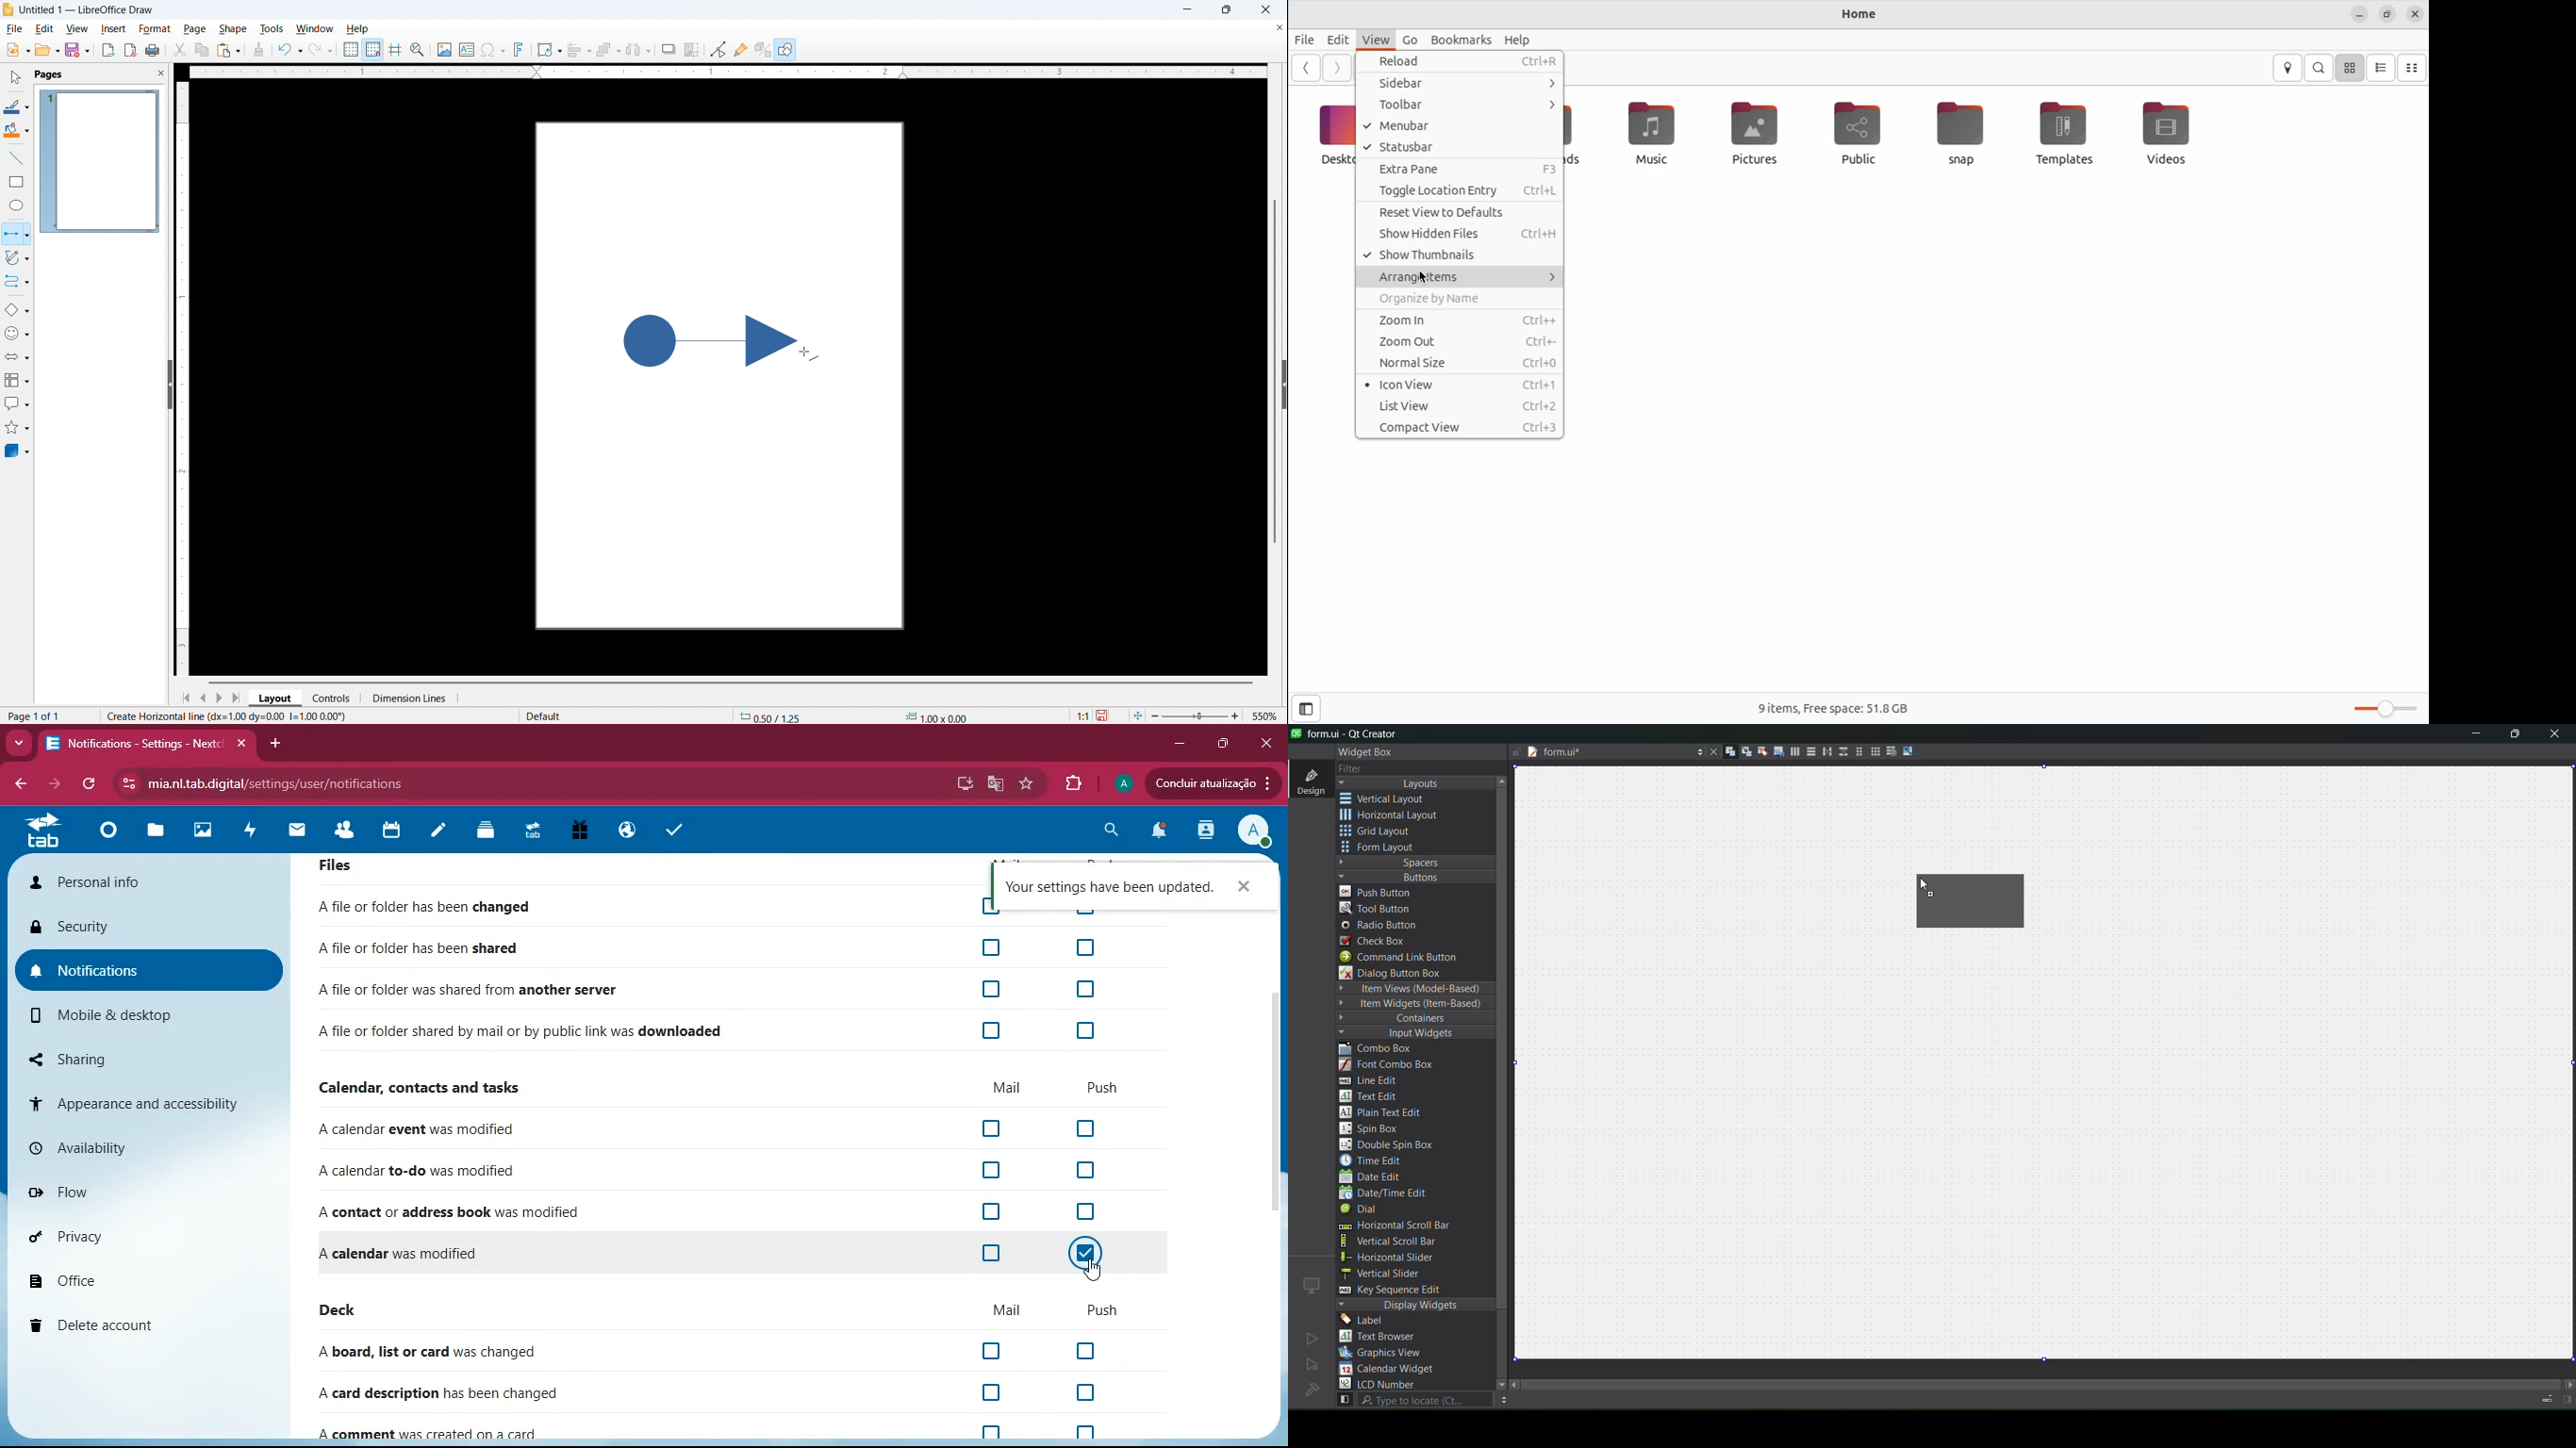  What do you see at coordinates (131, 50) in the screenshot?
I see `Export as P D F ` at bounding box center [131, 50].